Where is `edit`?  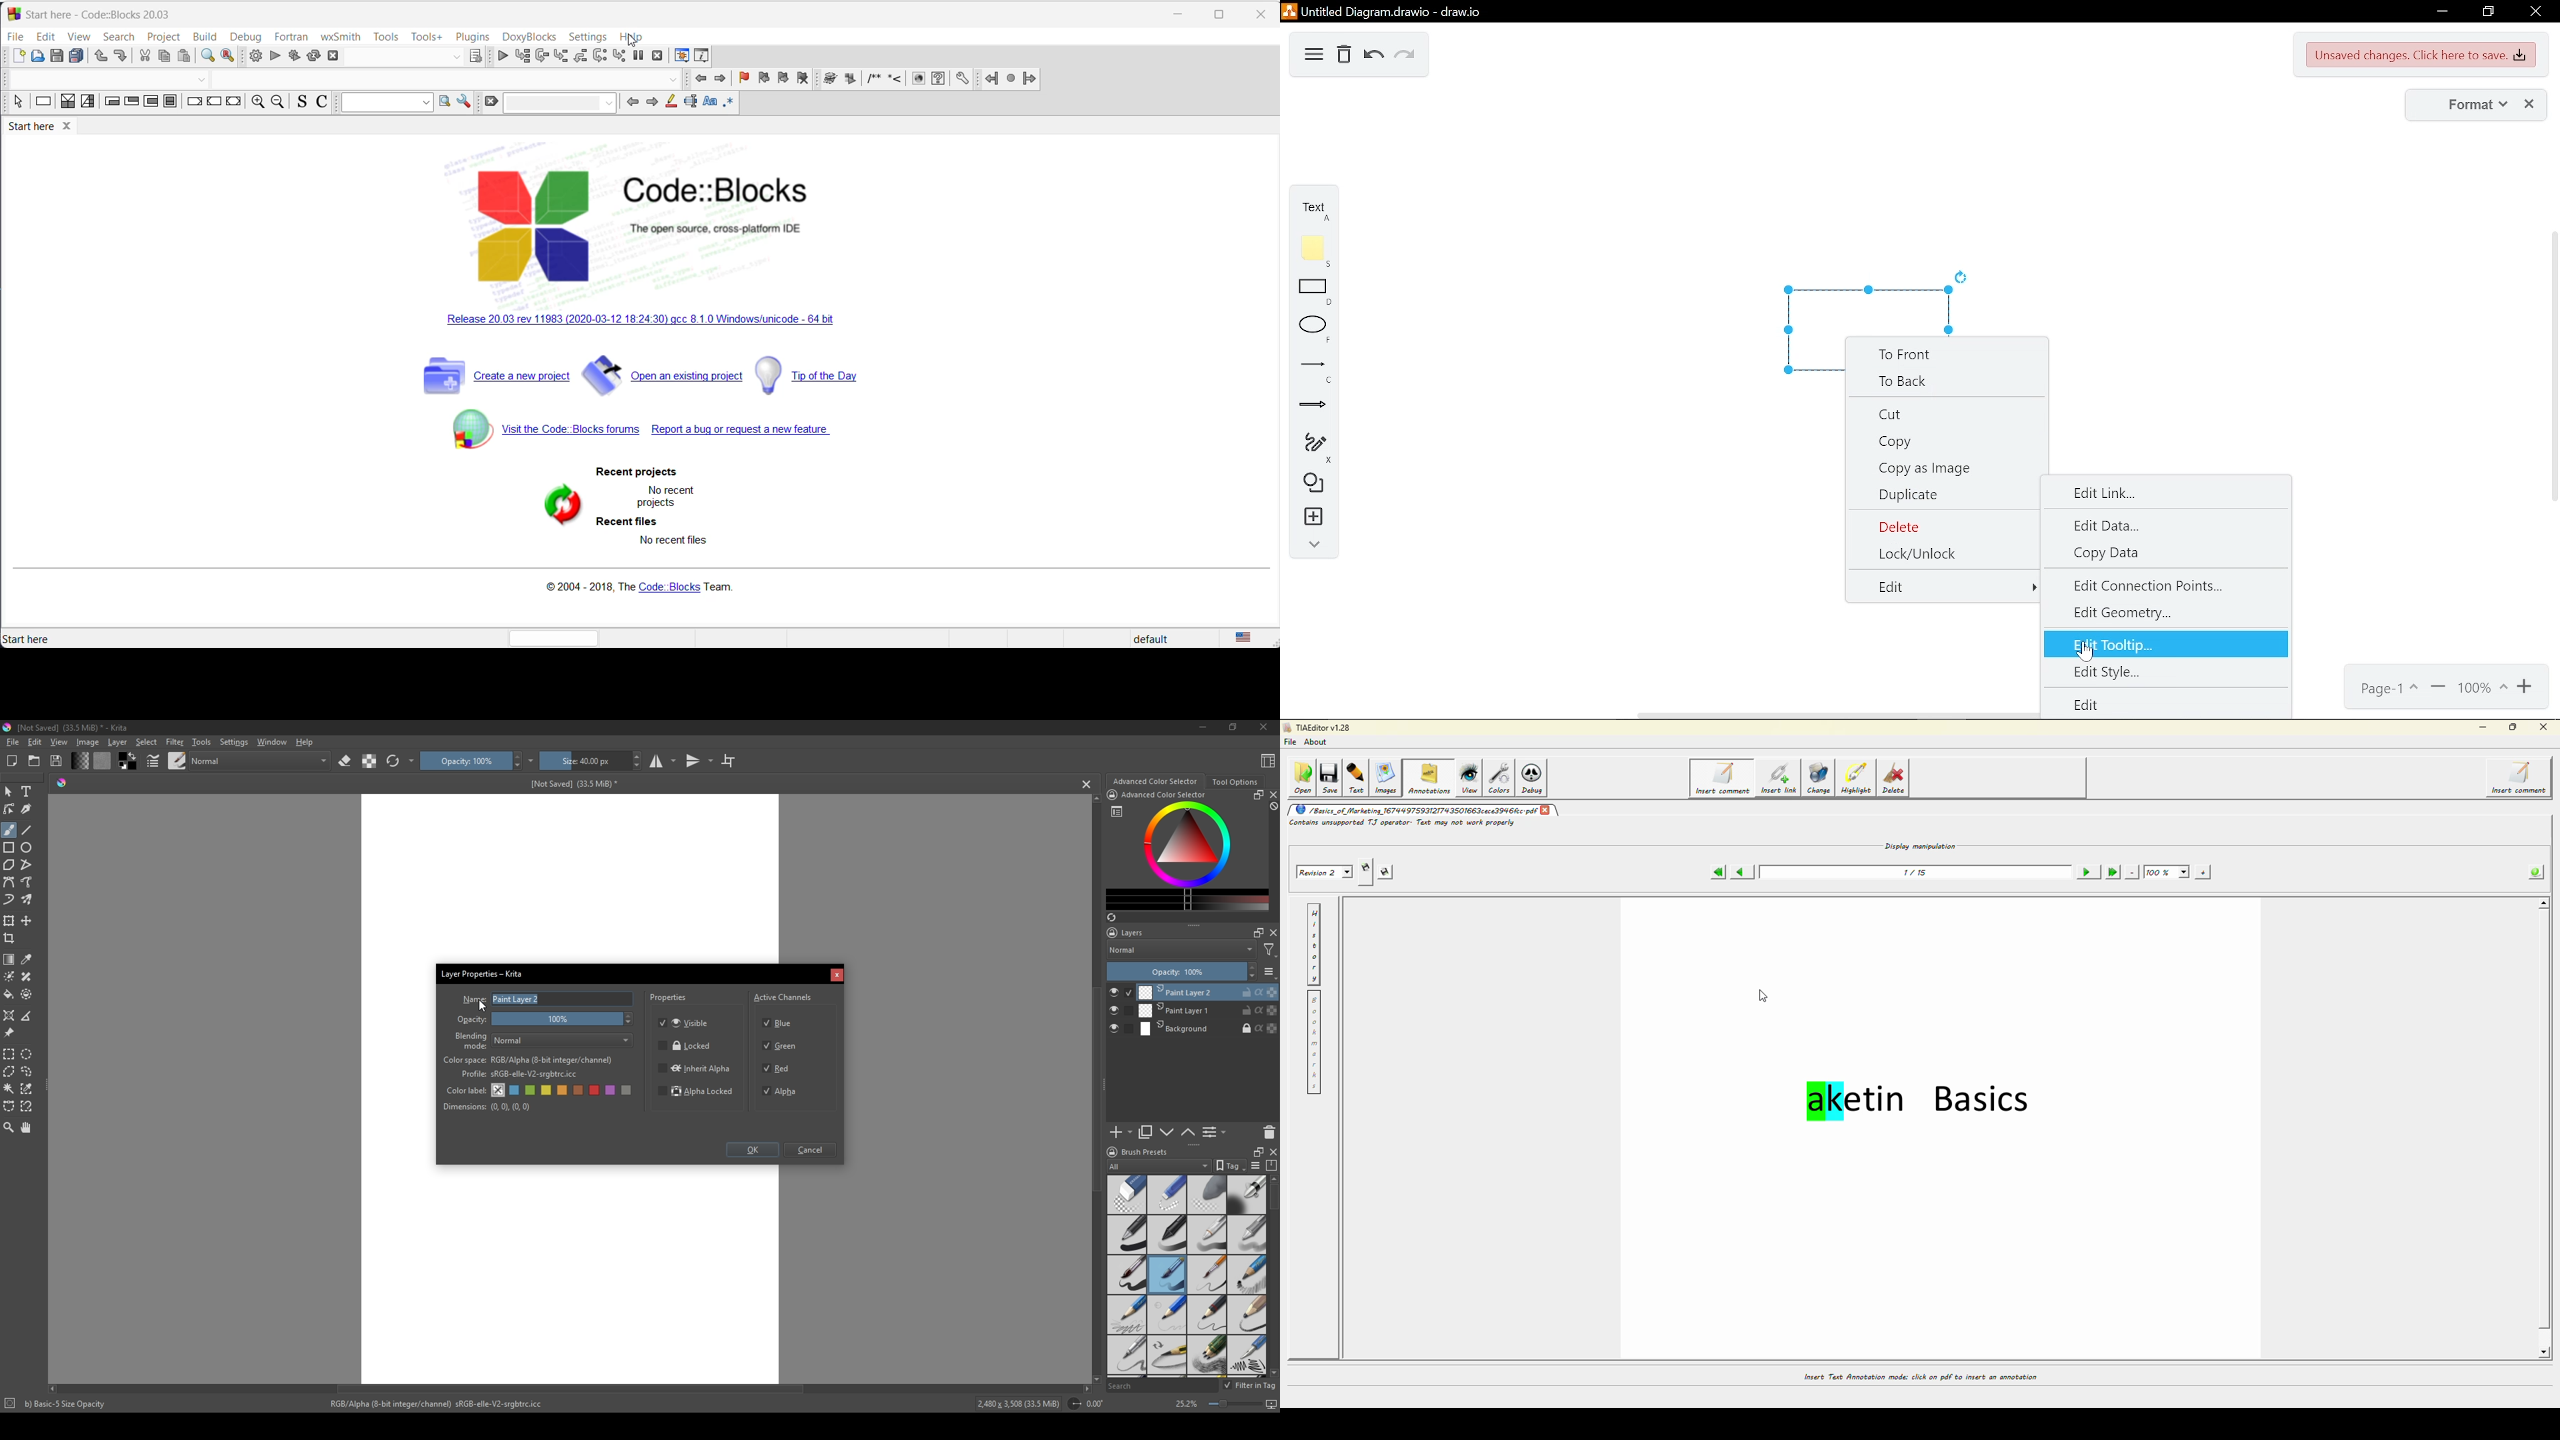
edit is located at coordinates (46, 37).